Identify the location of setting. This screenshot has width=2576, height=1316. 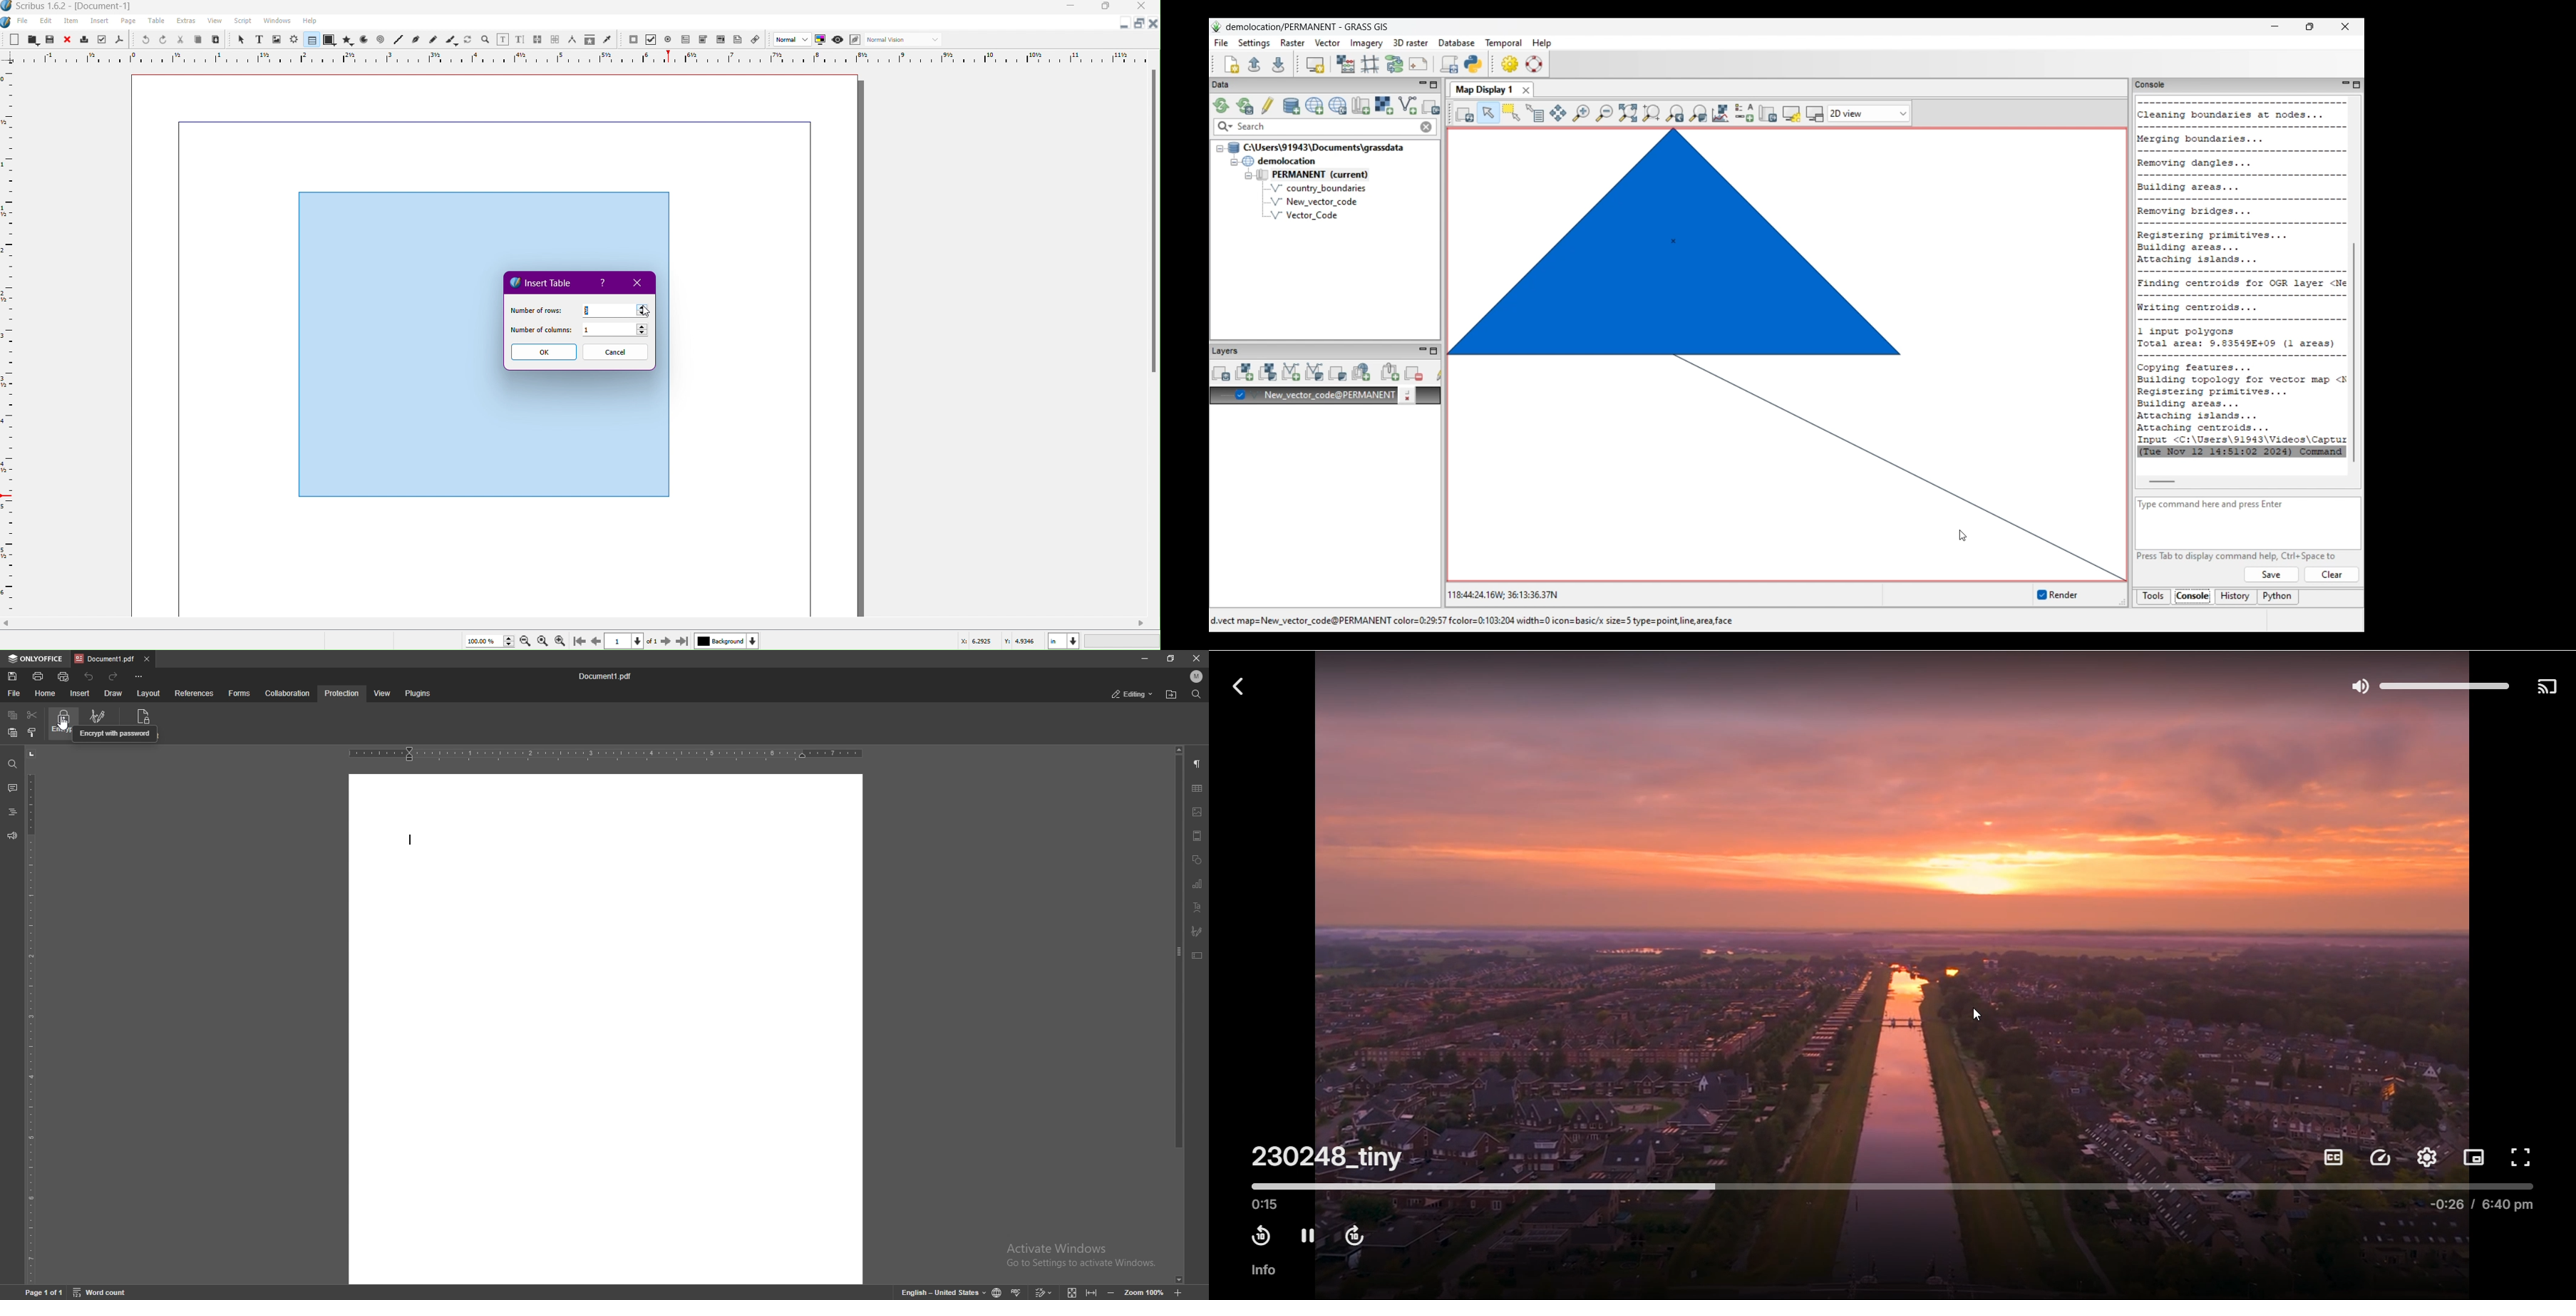
(2427, 1160).